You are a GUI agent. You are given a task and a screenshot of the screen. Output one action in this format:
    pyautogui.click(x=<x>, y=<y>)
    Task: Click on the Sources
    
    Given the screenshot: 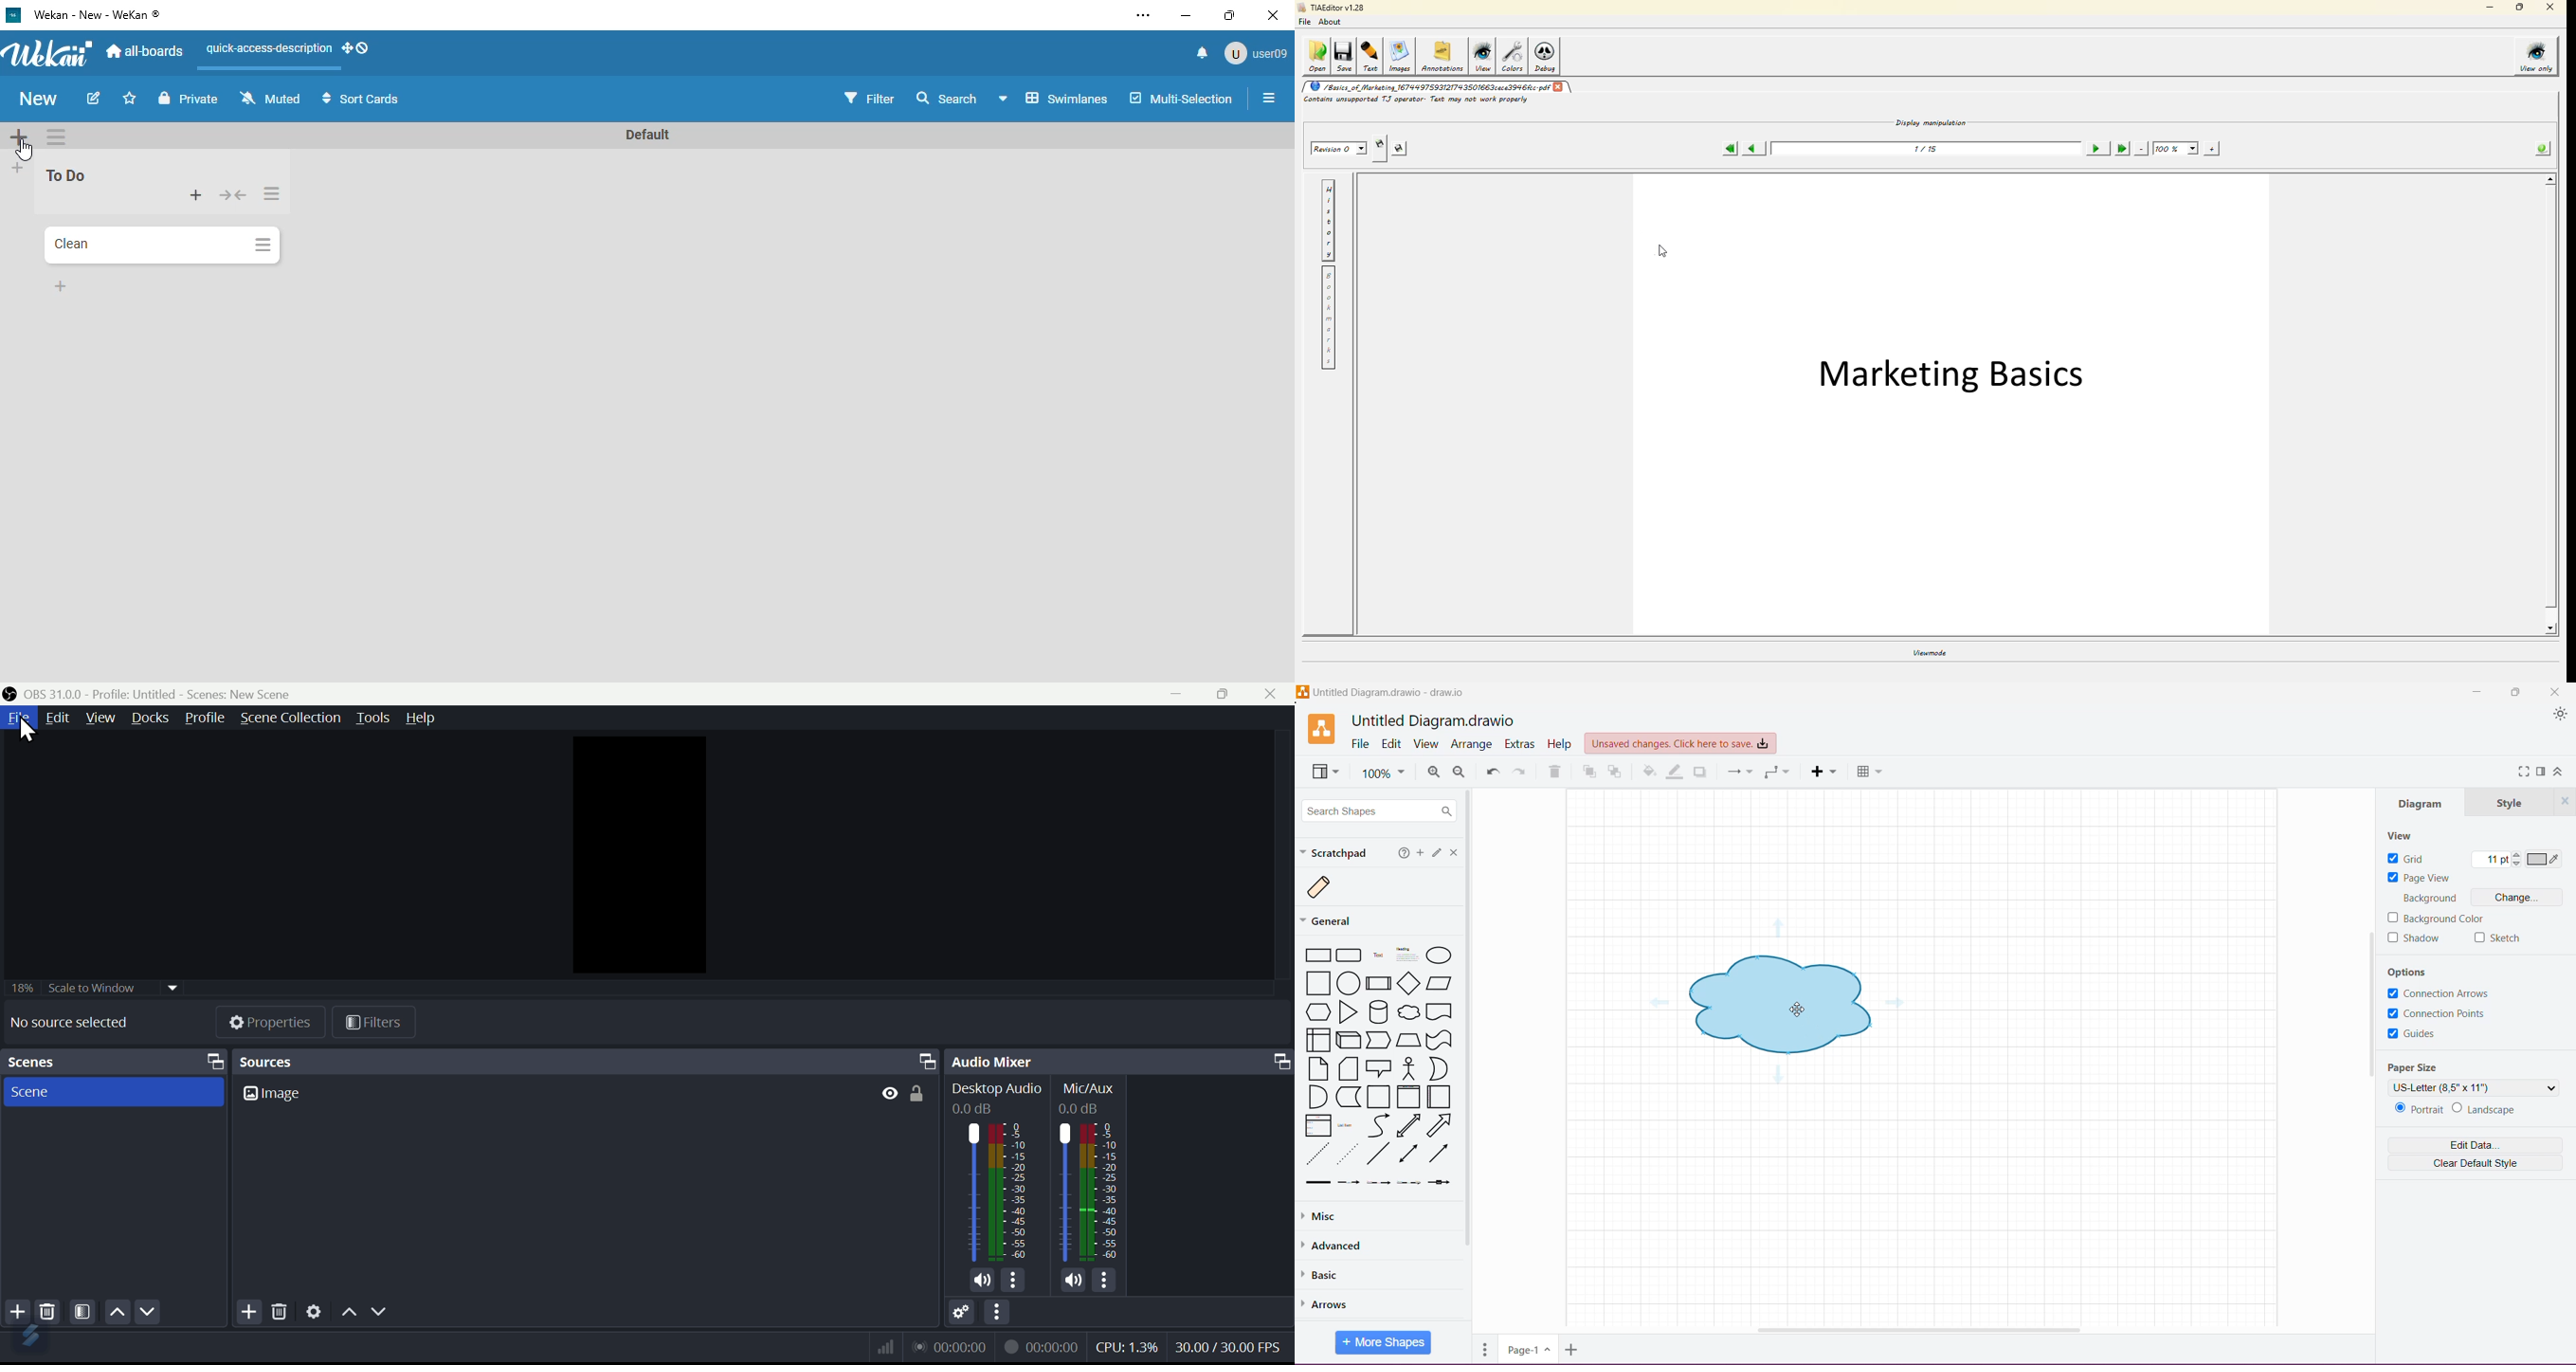 What is the action you would take?
    pyautogui.click(x=585, y=1062)
    